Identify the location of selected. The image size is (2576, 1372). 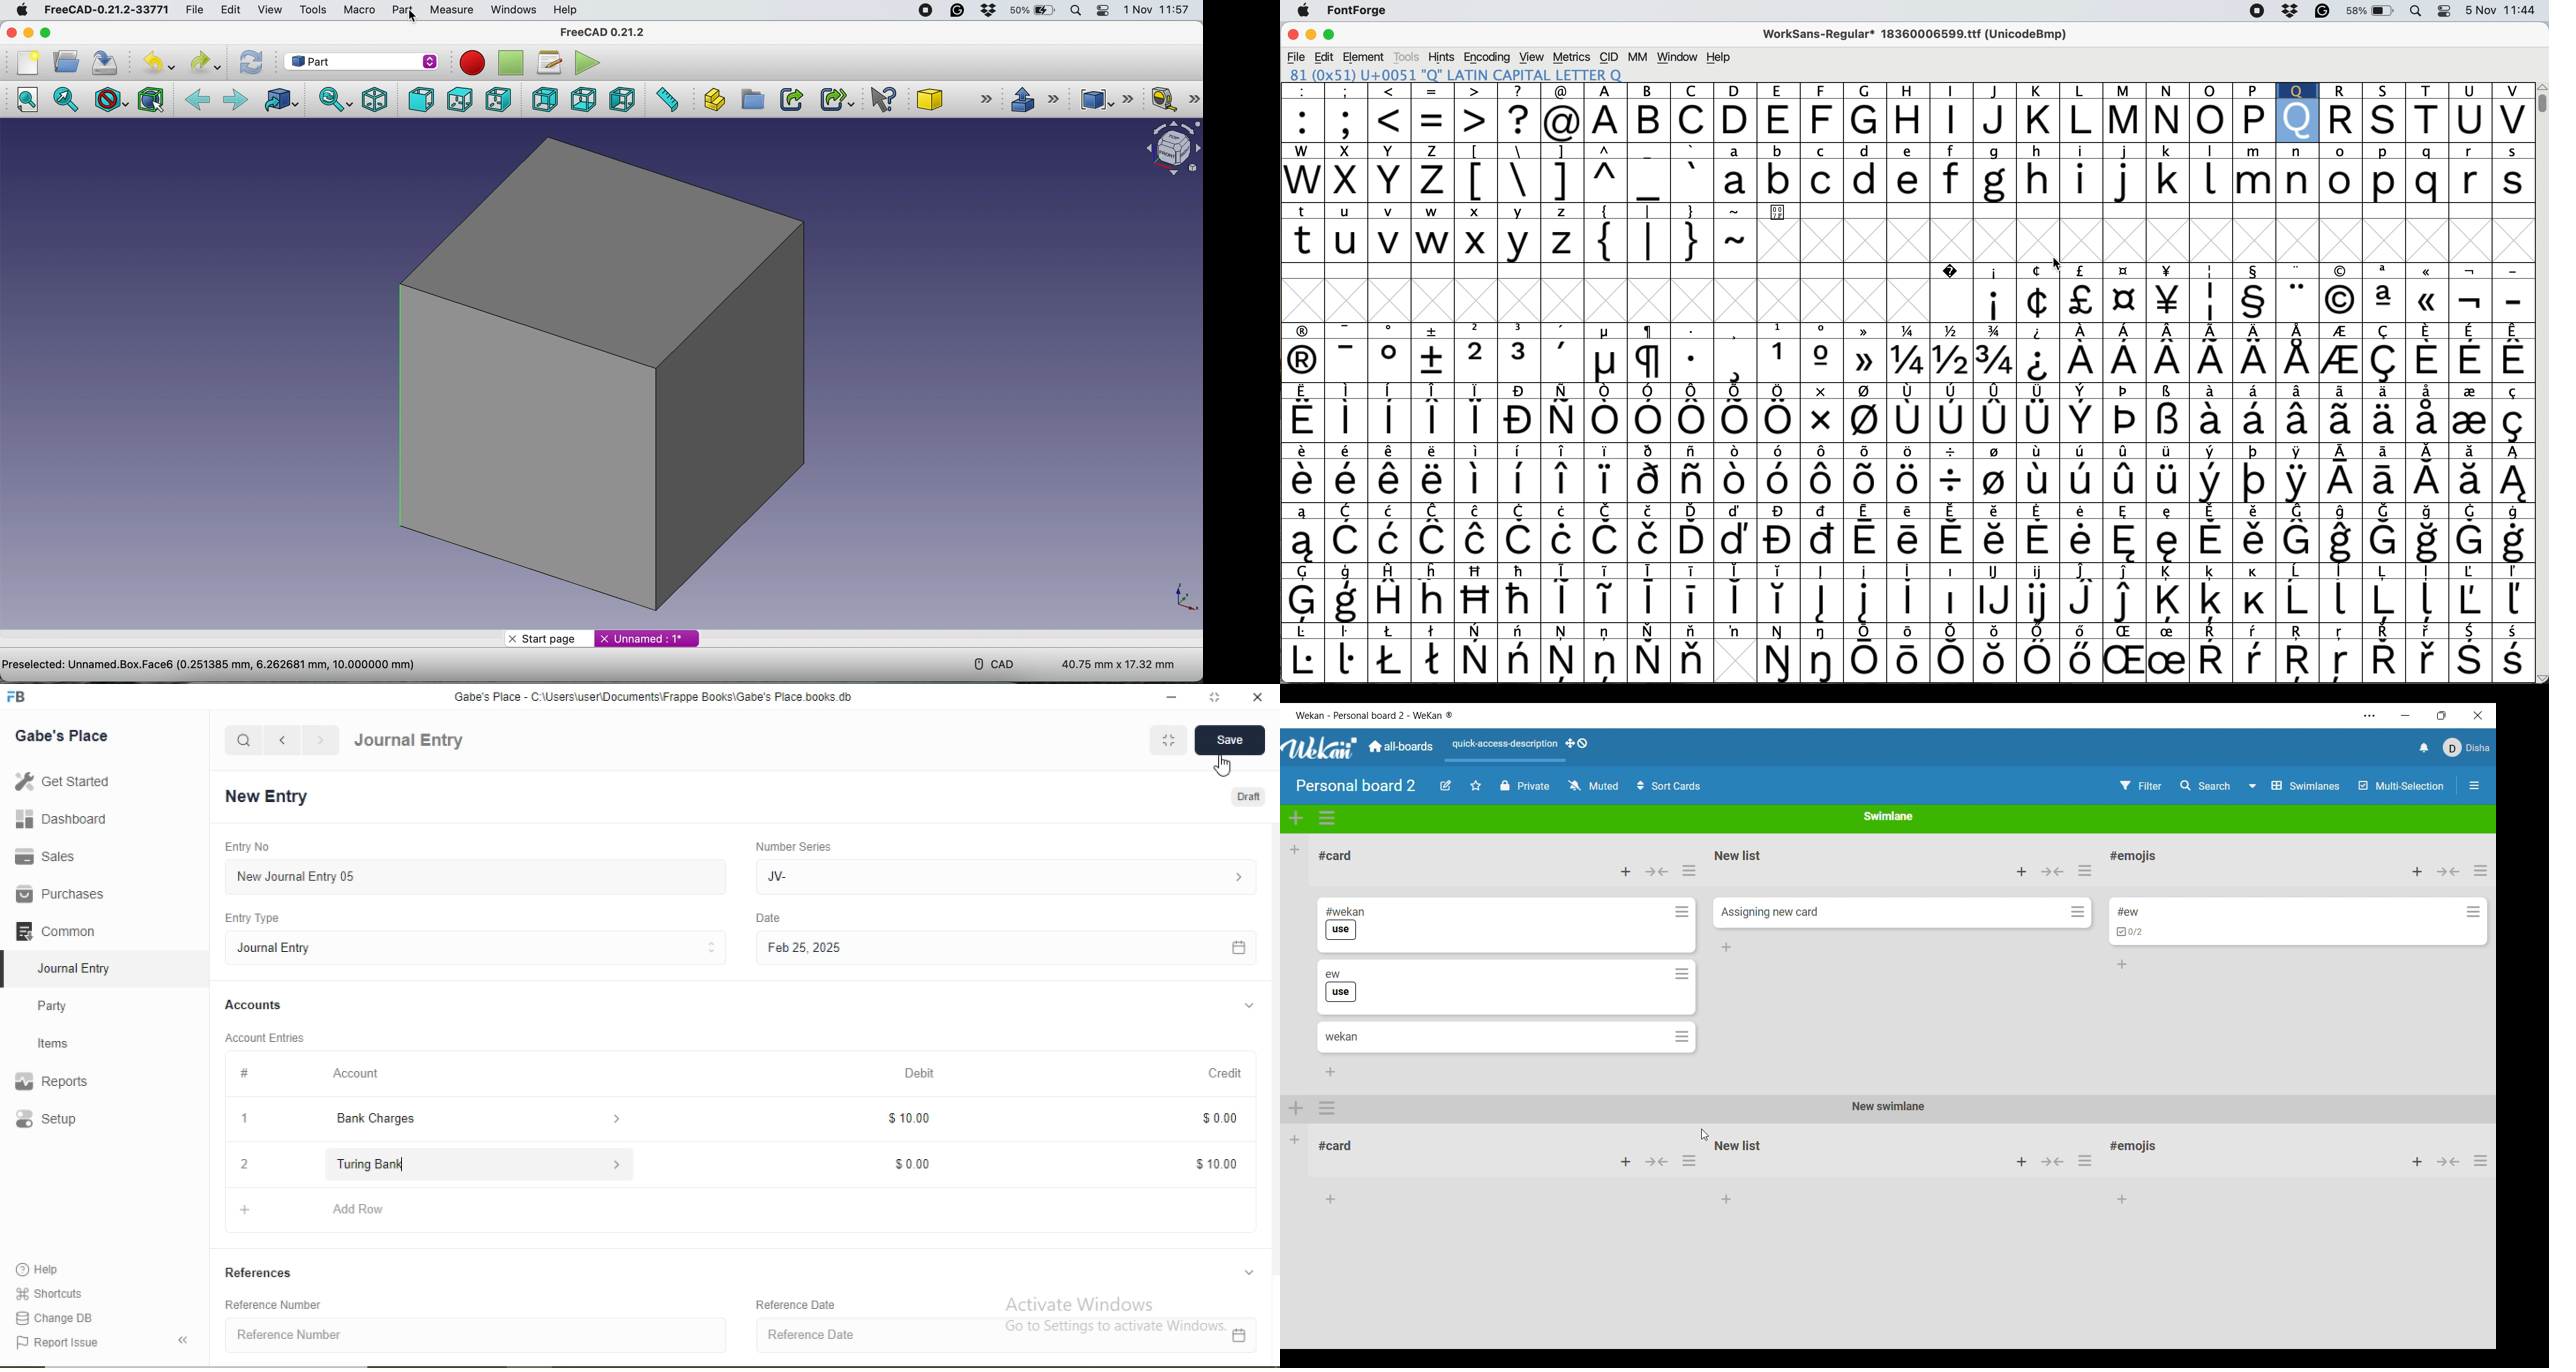
(8, 968).